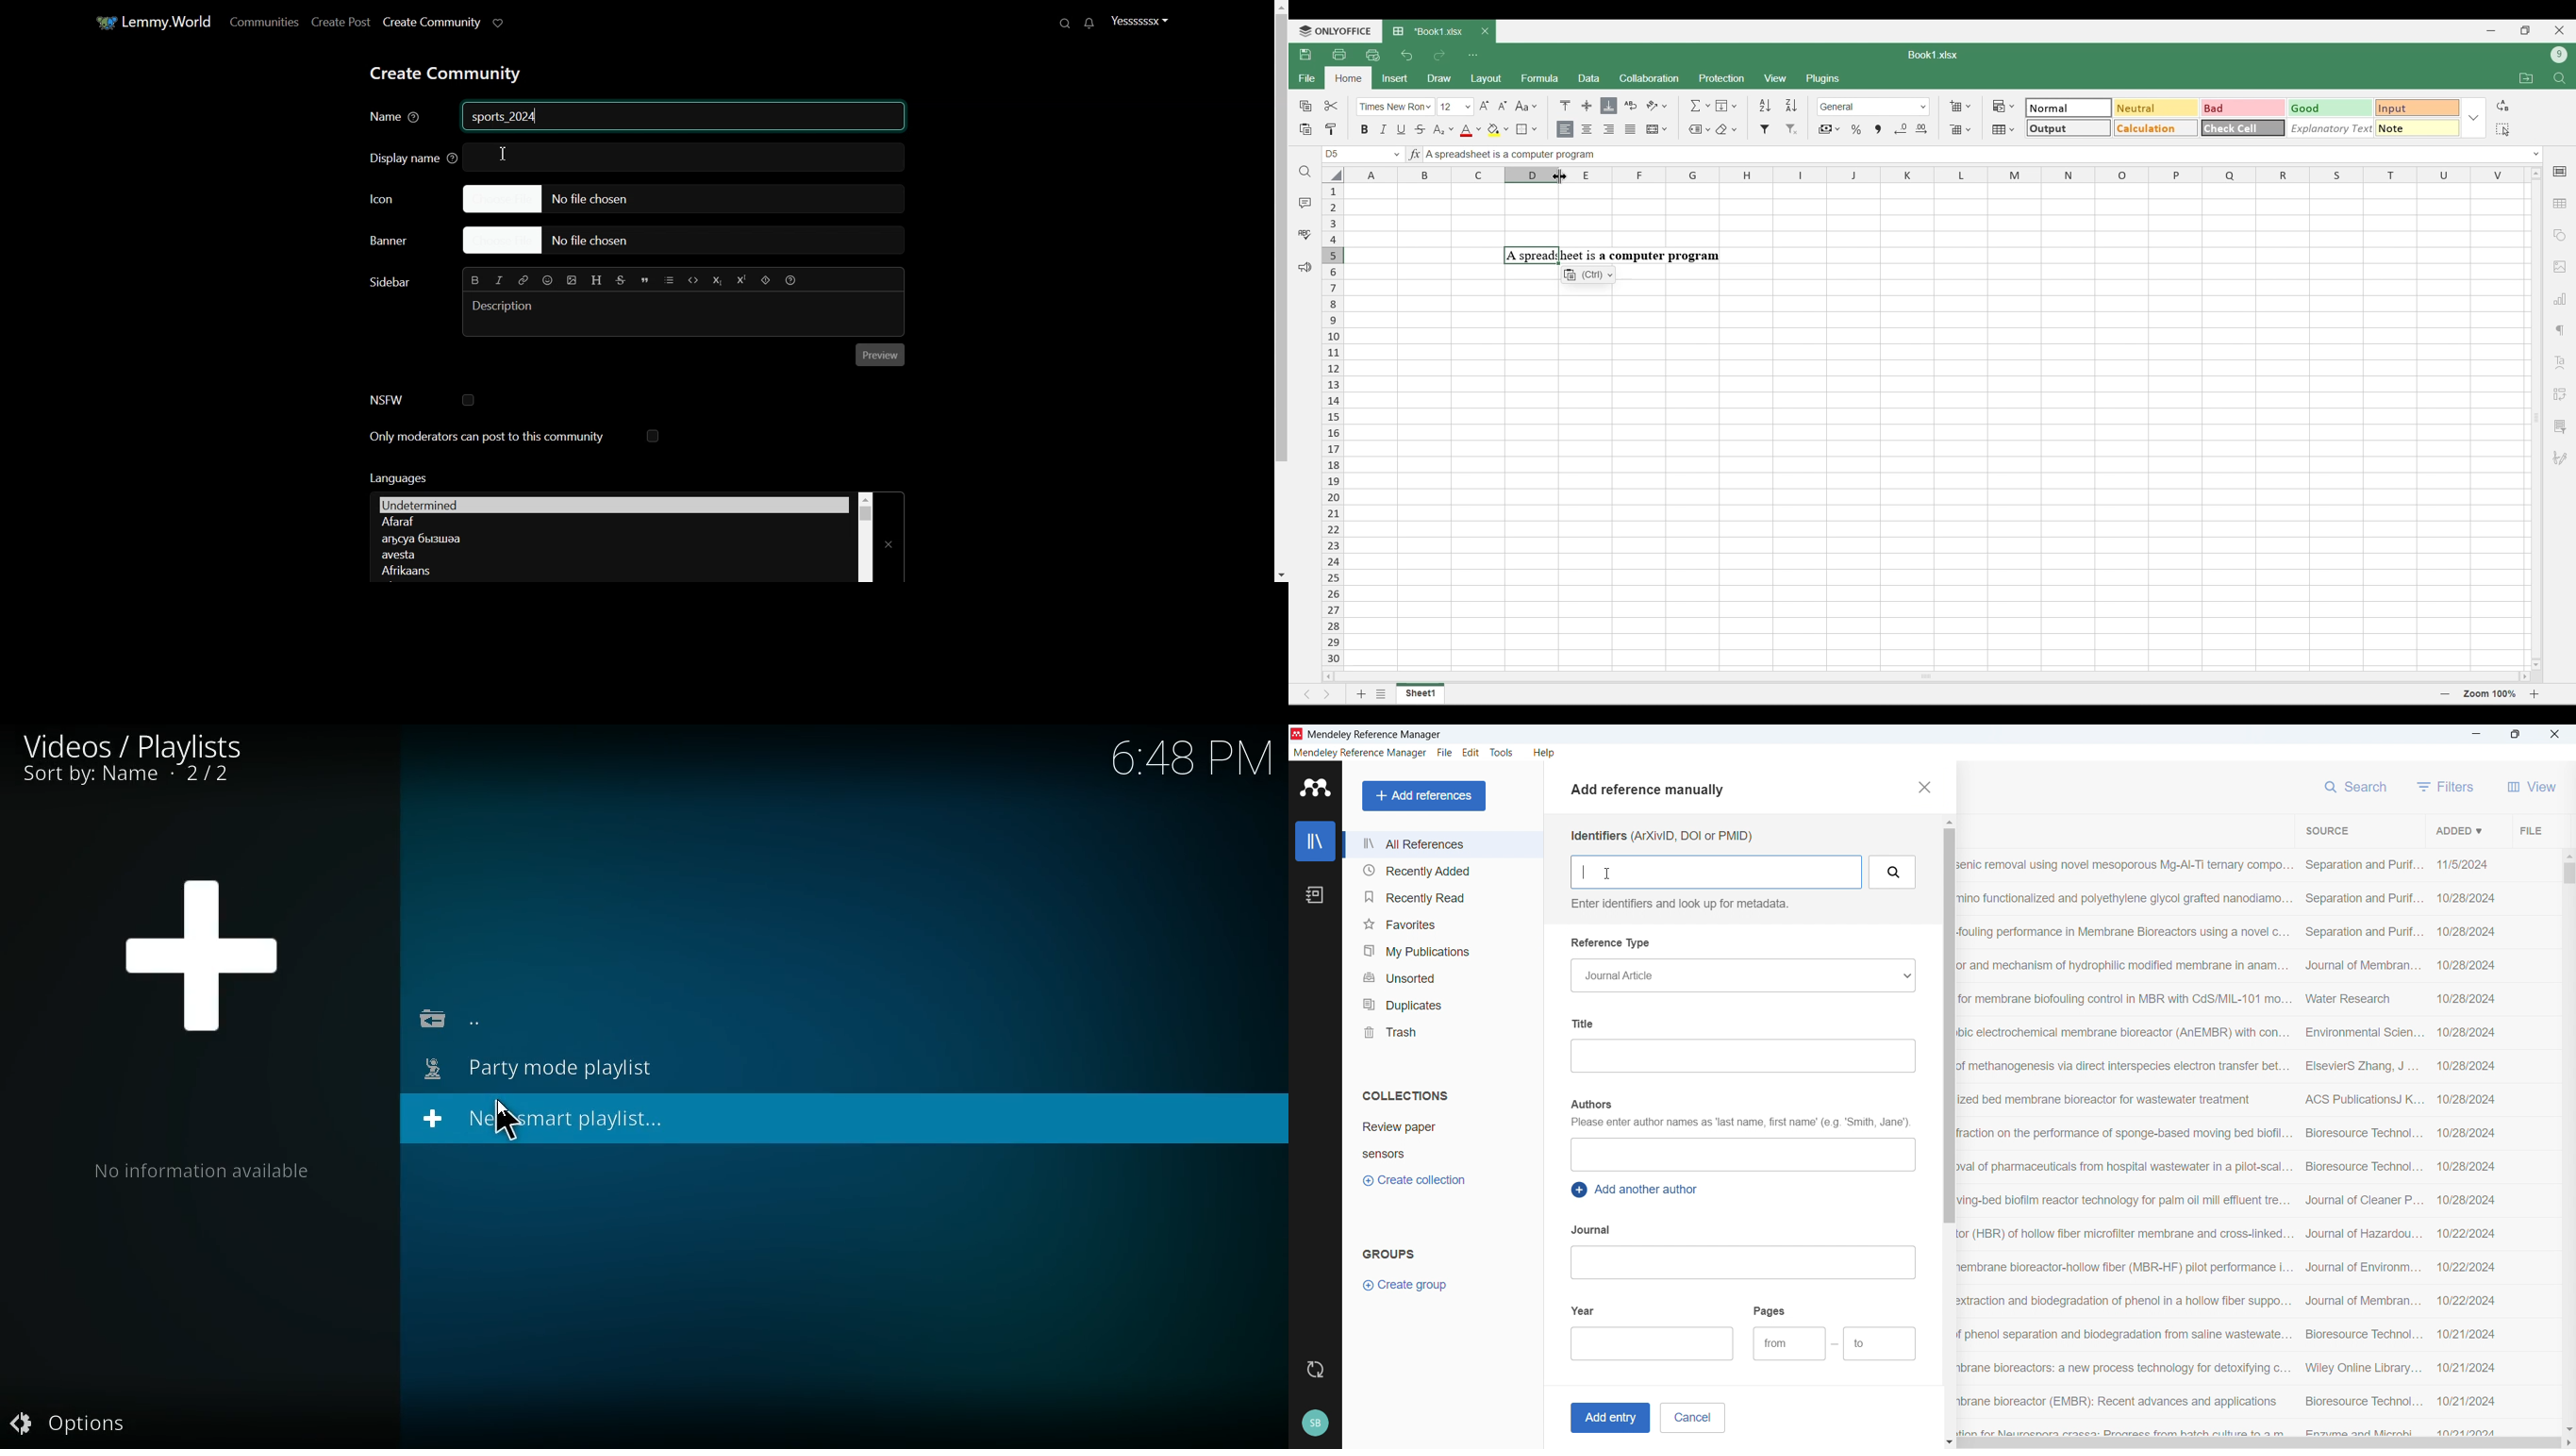 The image size is (2576, 1456). Describe the element at coordinates (1950, 1443) in the screenshot. I see `Scroll down` at that location.